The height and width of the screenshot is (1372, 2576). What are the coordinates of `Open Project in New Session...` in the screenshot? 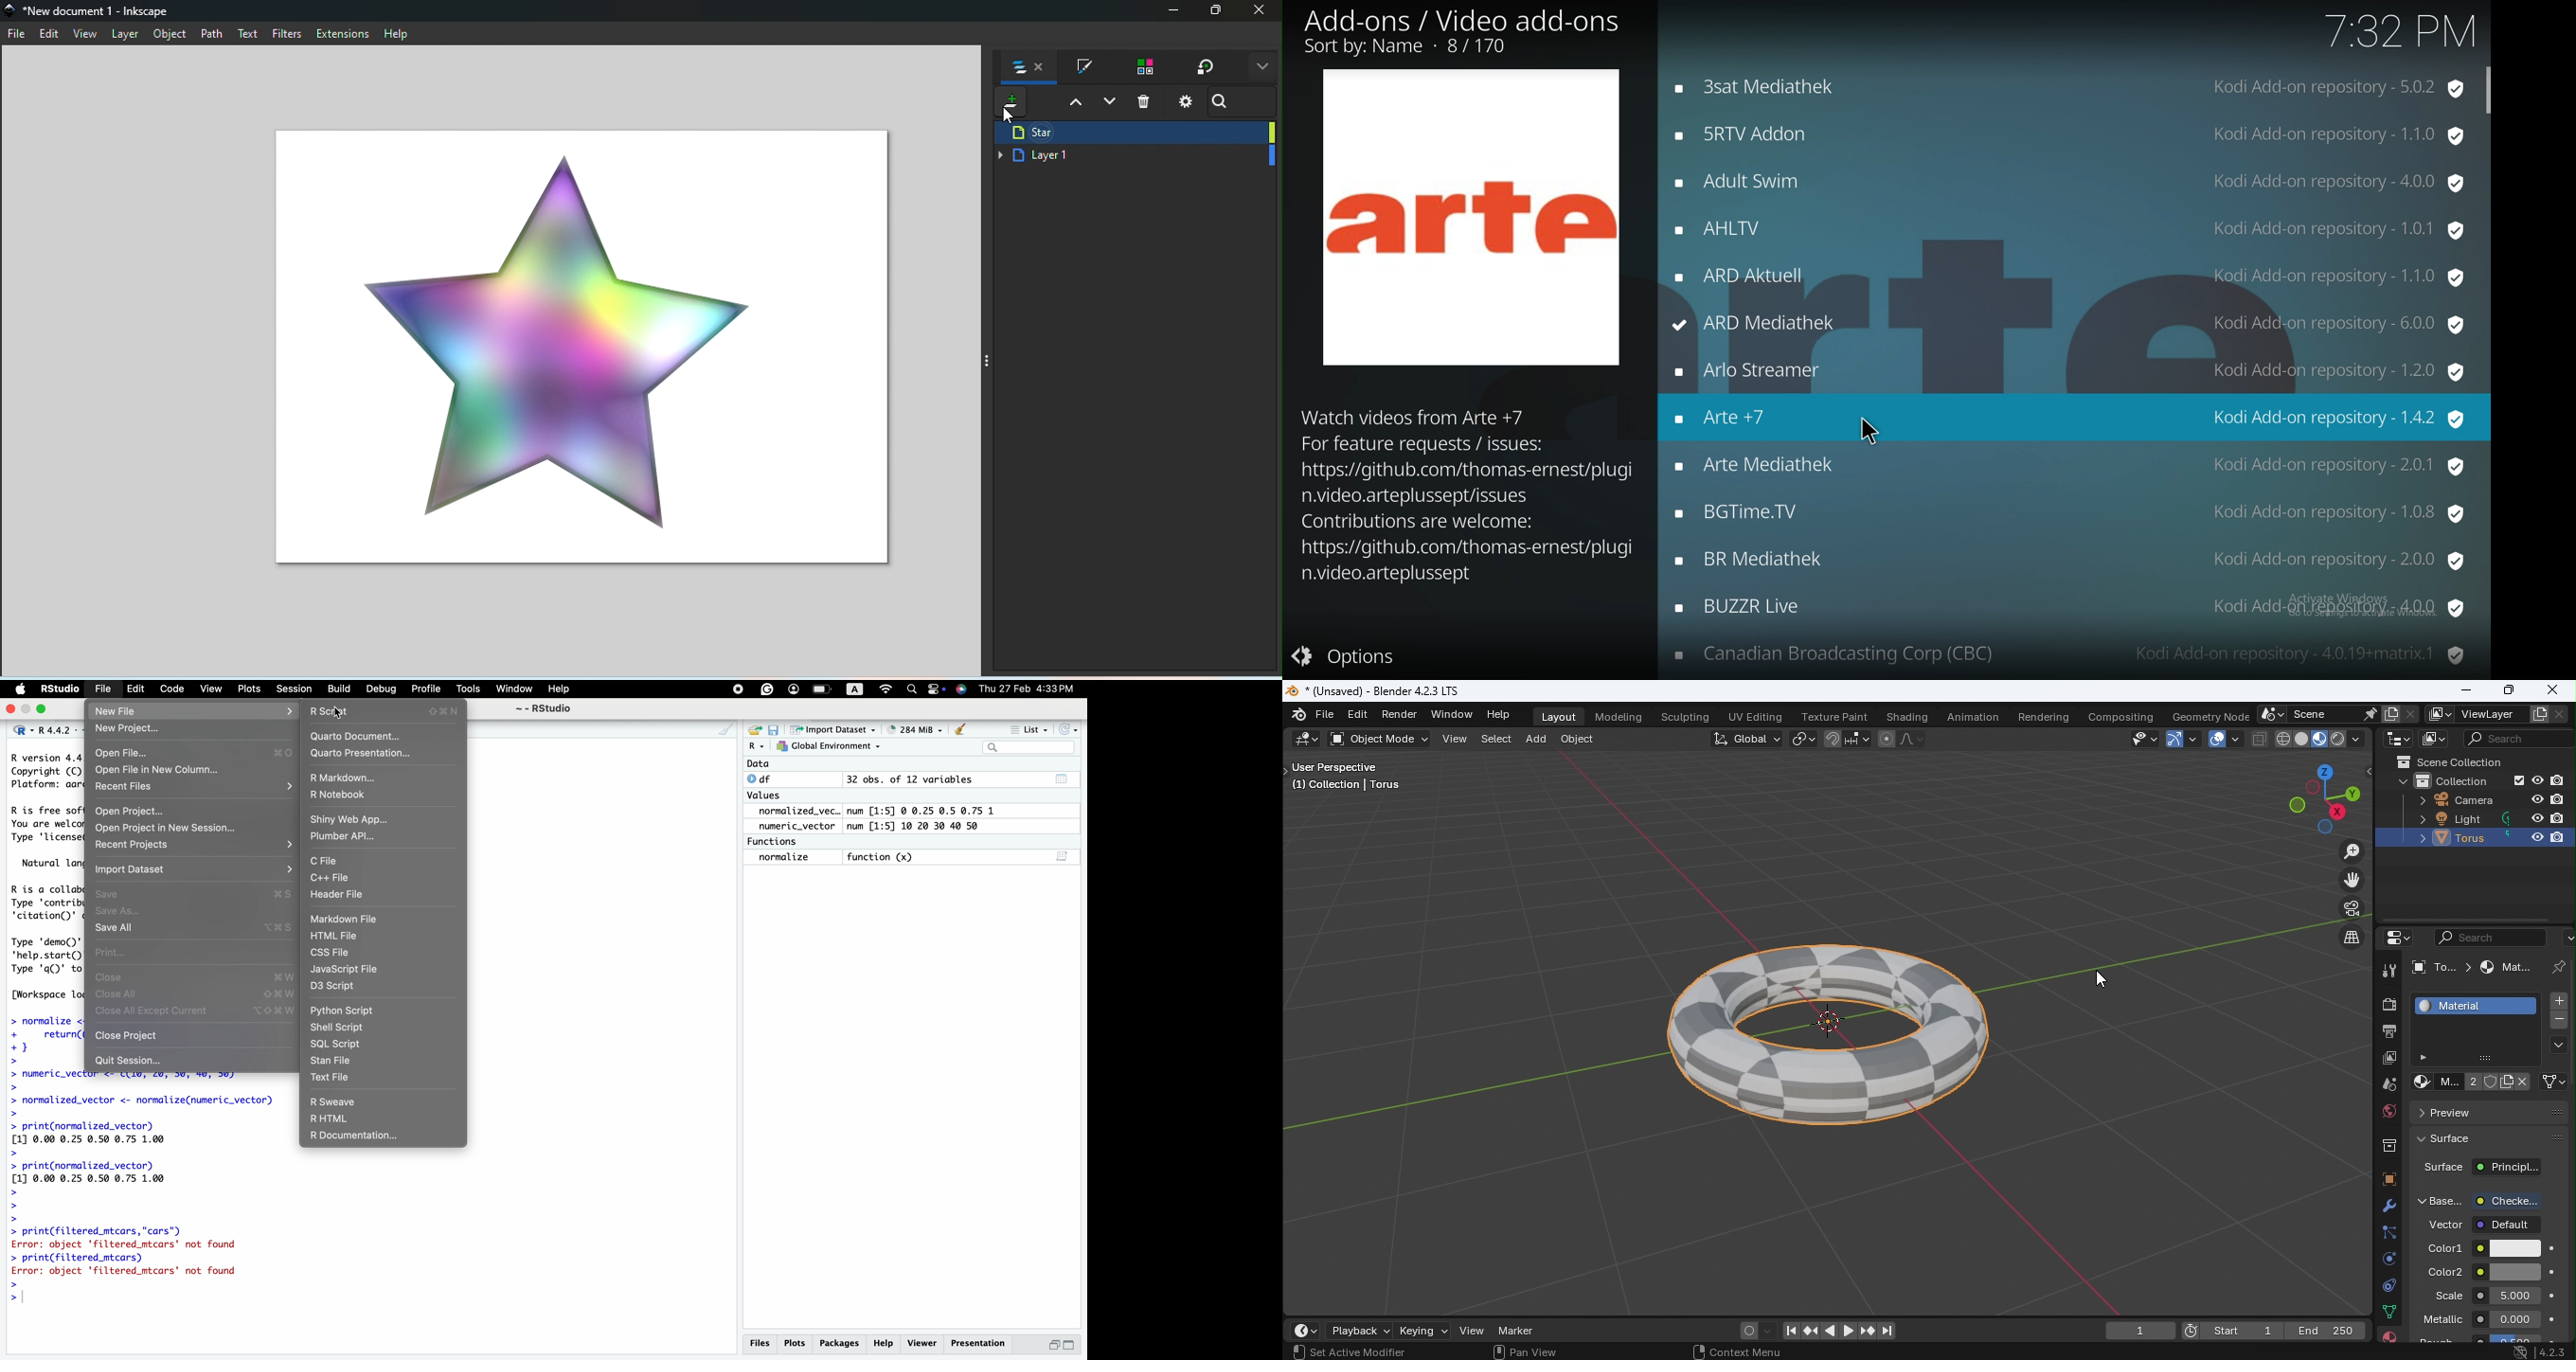 It's located at (162, 827).